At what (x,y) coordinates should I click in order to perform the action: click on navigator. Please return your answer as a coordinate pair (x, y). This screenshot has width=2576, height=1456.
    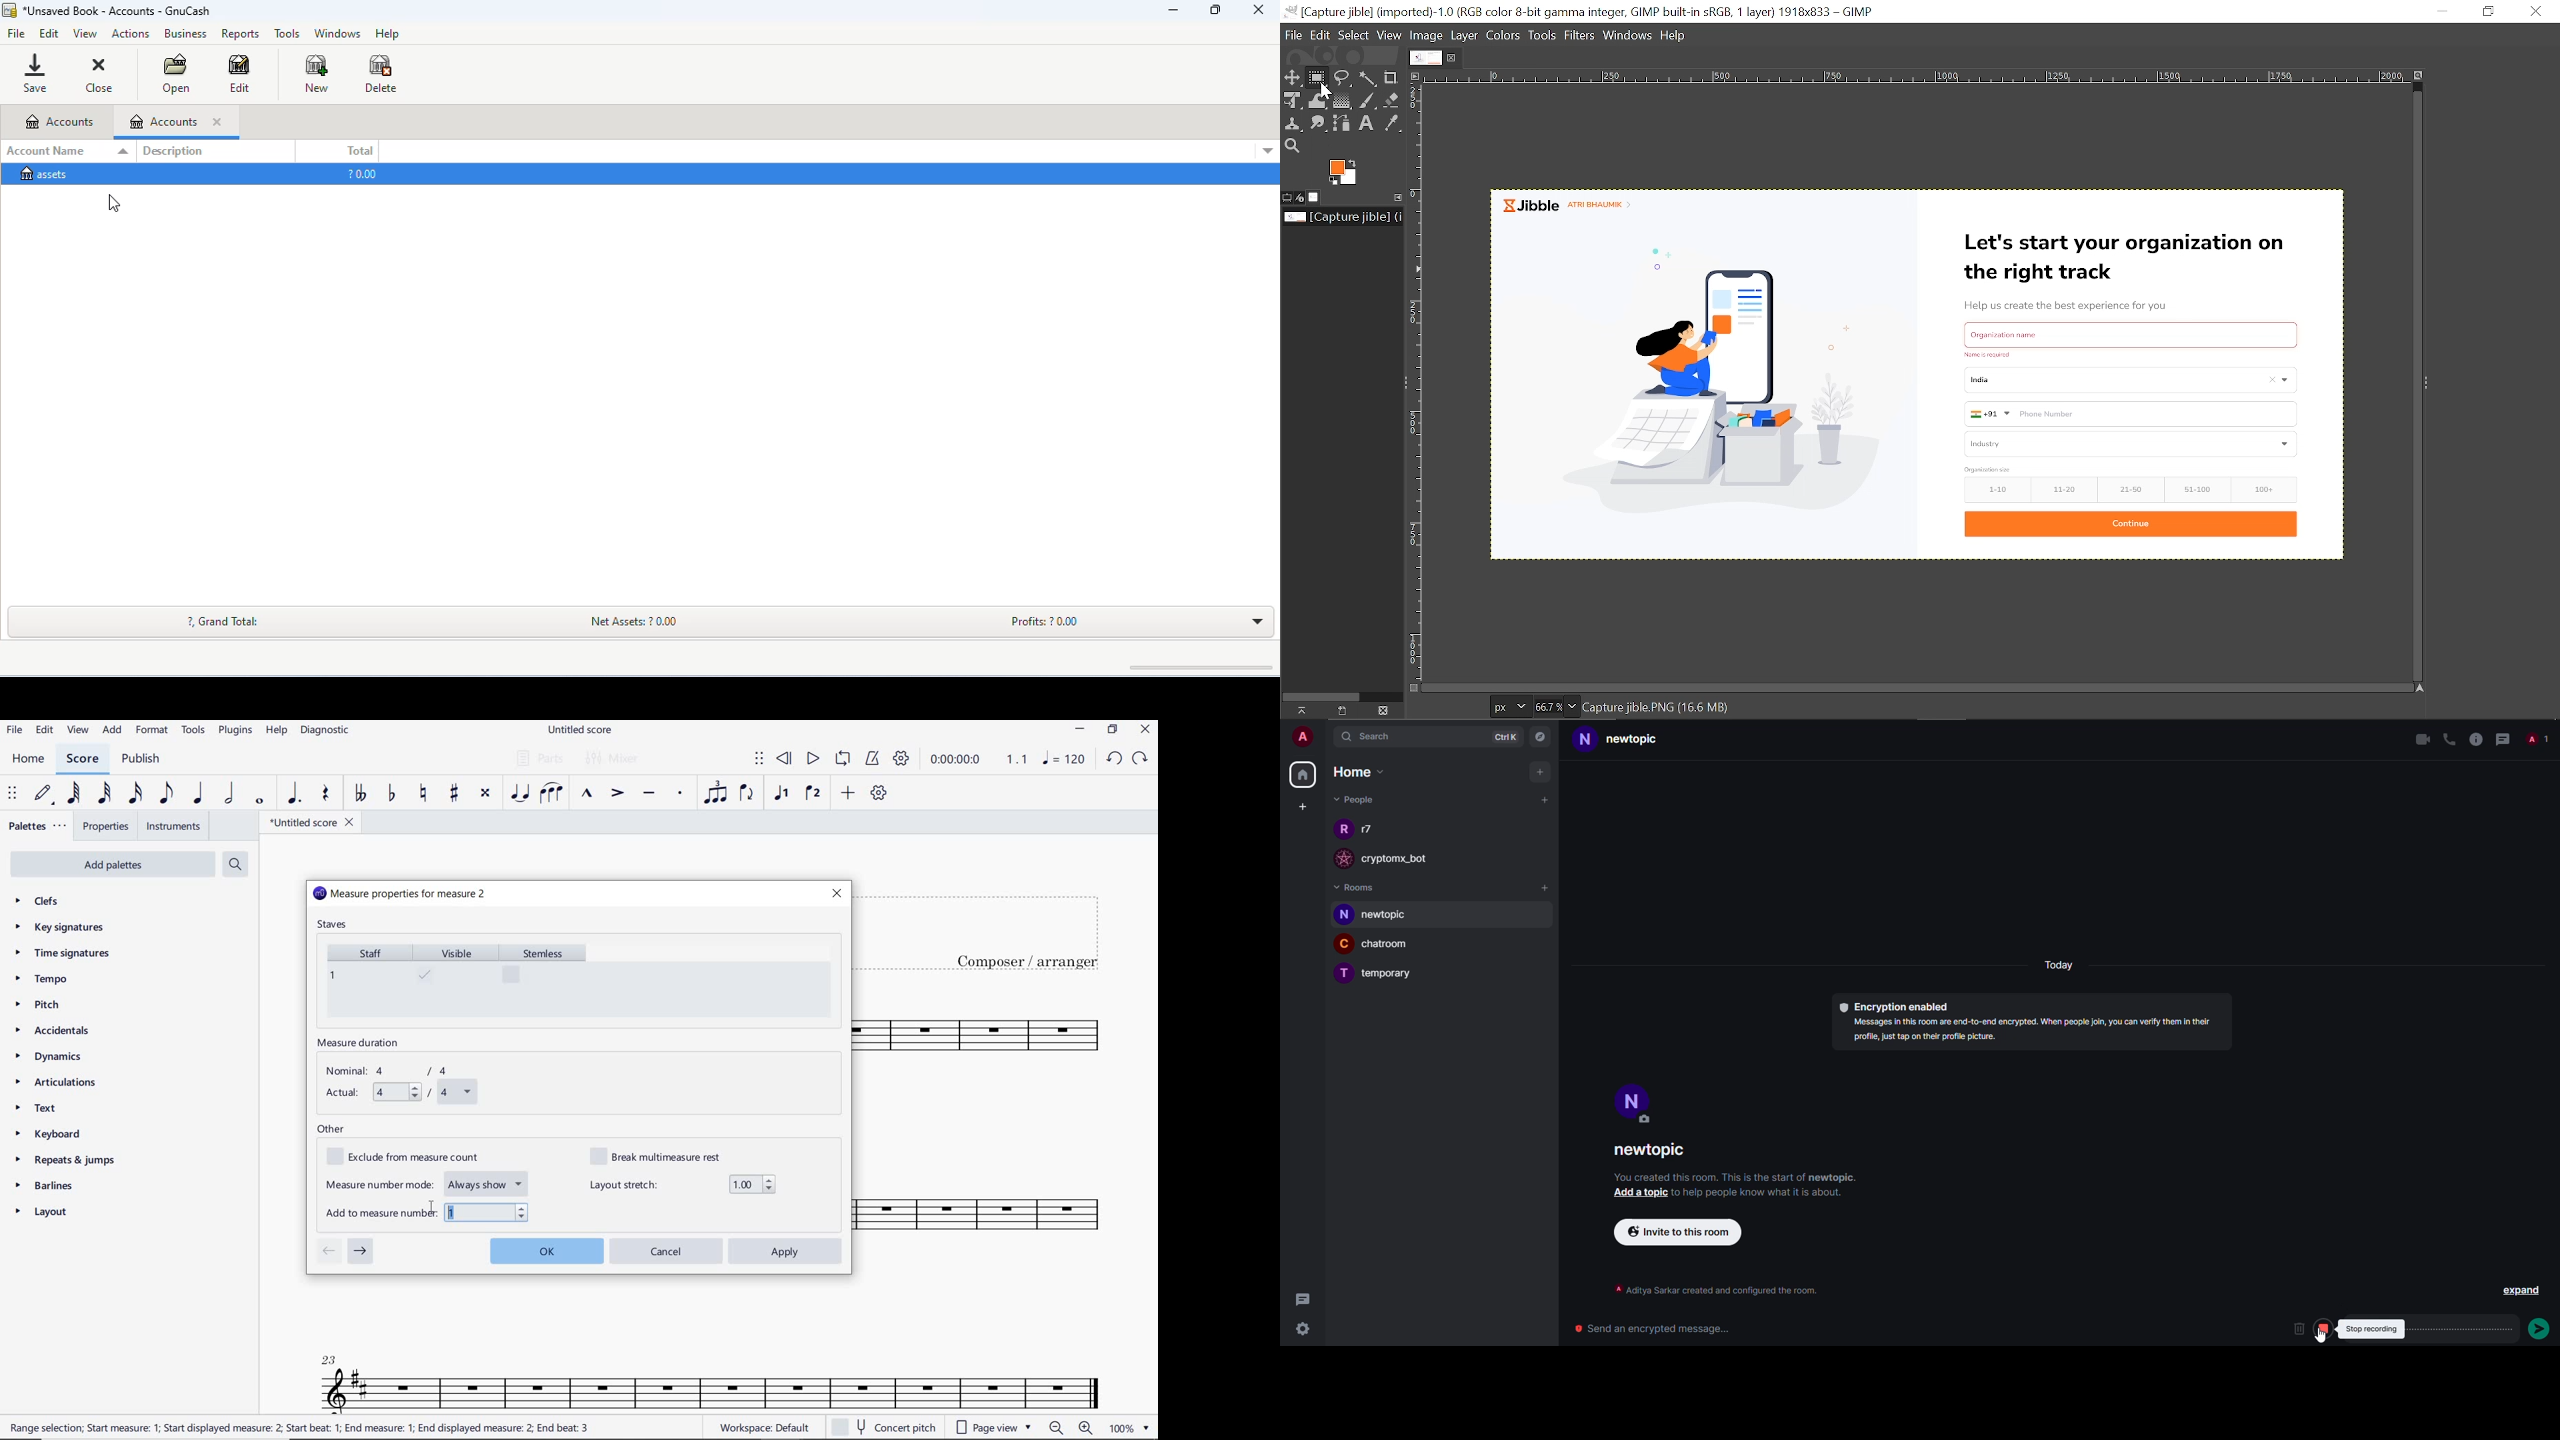
    Looking at the image, I should click on (1543, 736).